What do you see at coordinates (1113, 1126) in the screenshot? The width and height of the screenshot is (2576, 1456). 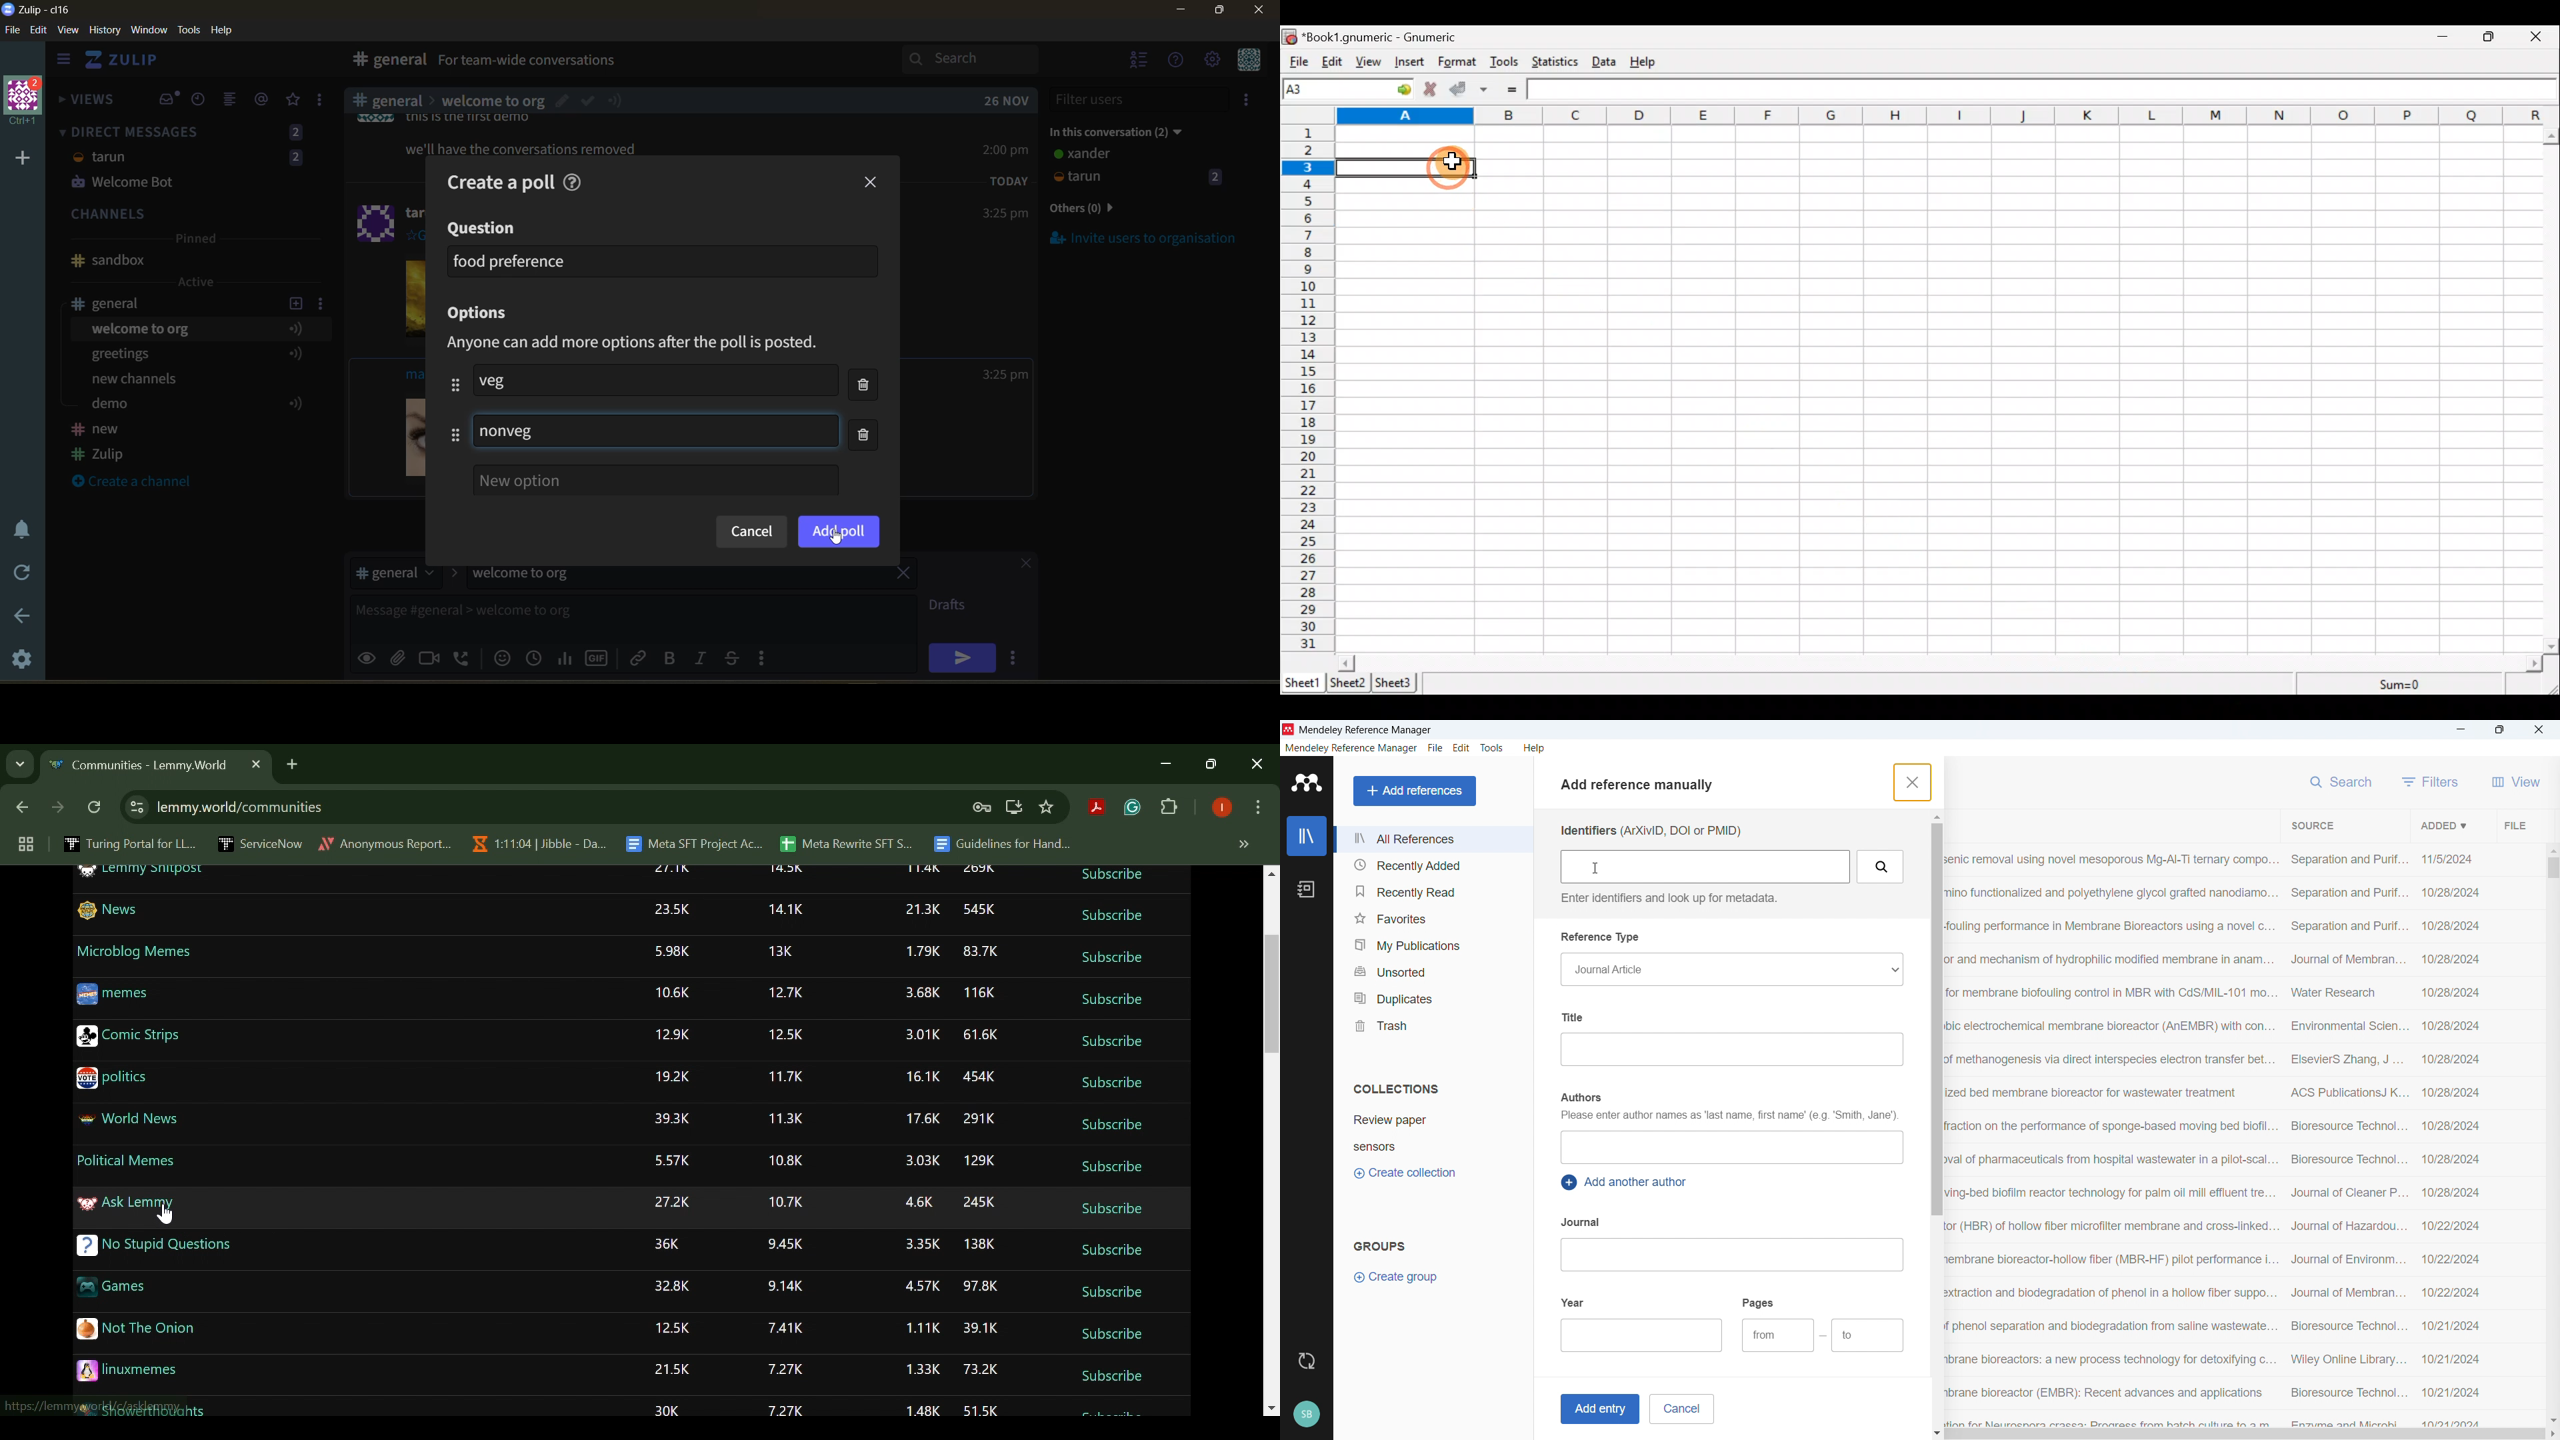 I see `Subscribe` at bounding box center [1113, 1126].